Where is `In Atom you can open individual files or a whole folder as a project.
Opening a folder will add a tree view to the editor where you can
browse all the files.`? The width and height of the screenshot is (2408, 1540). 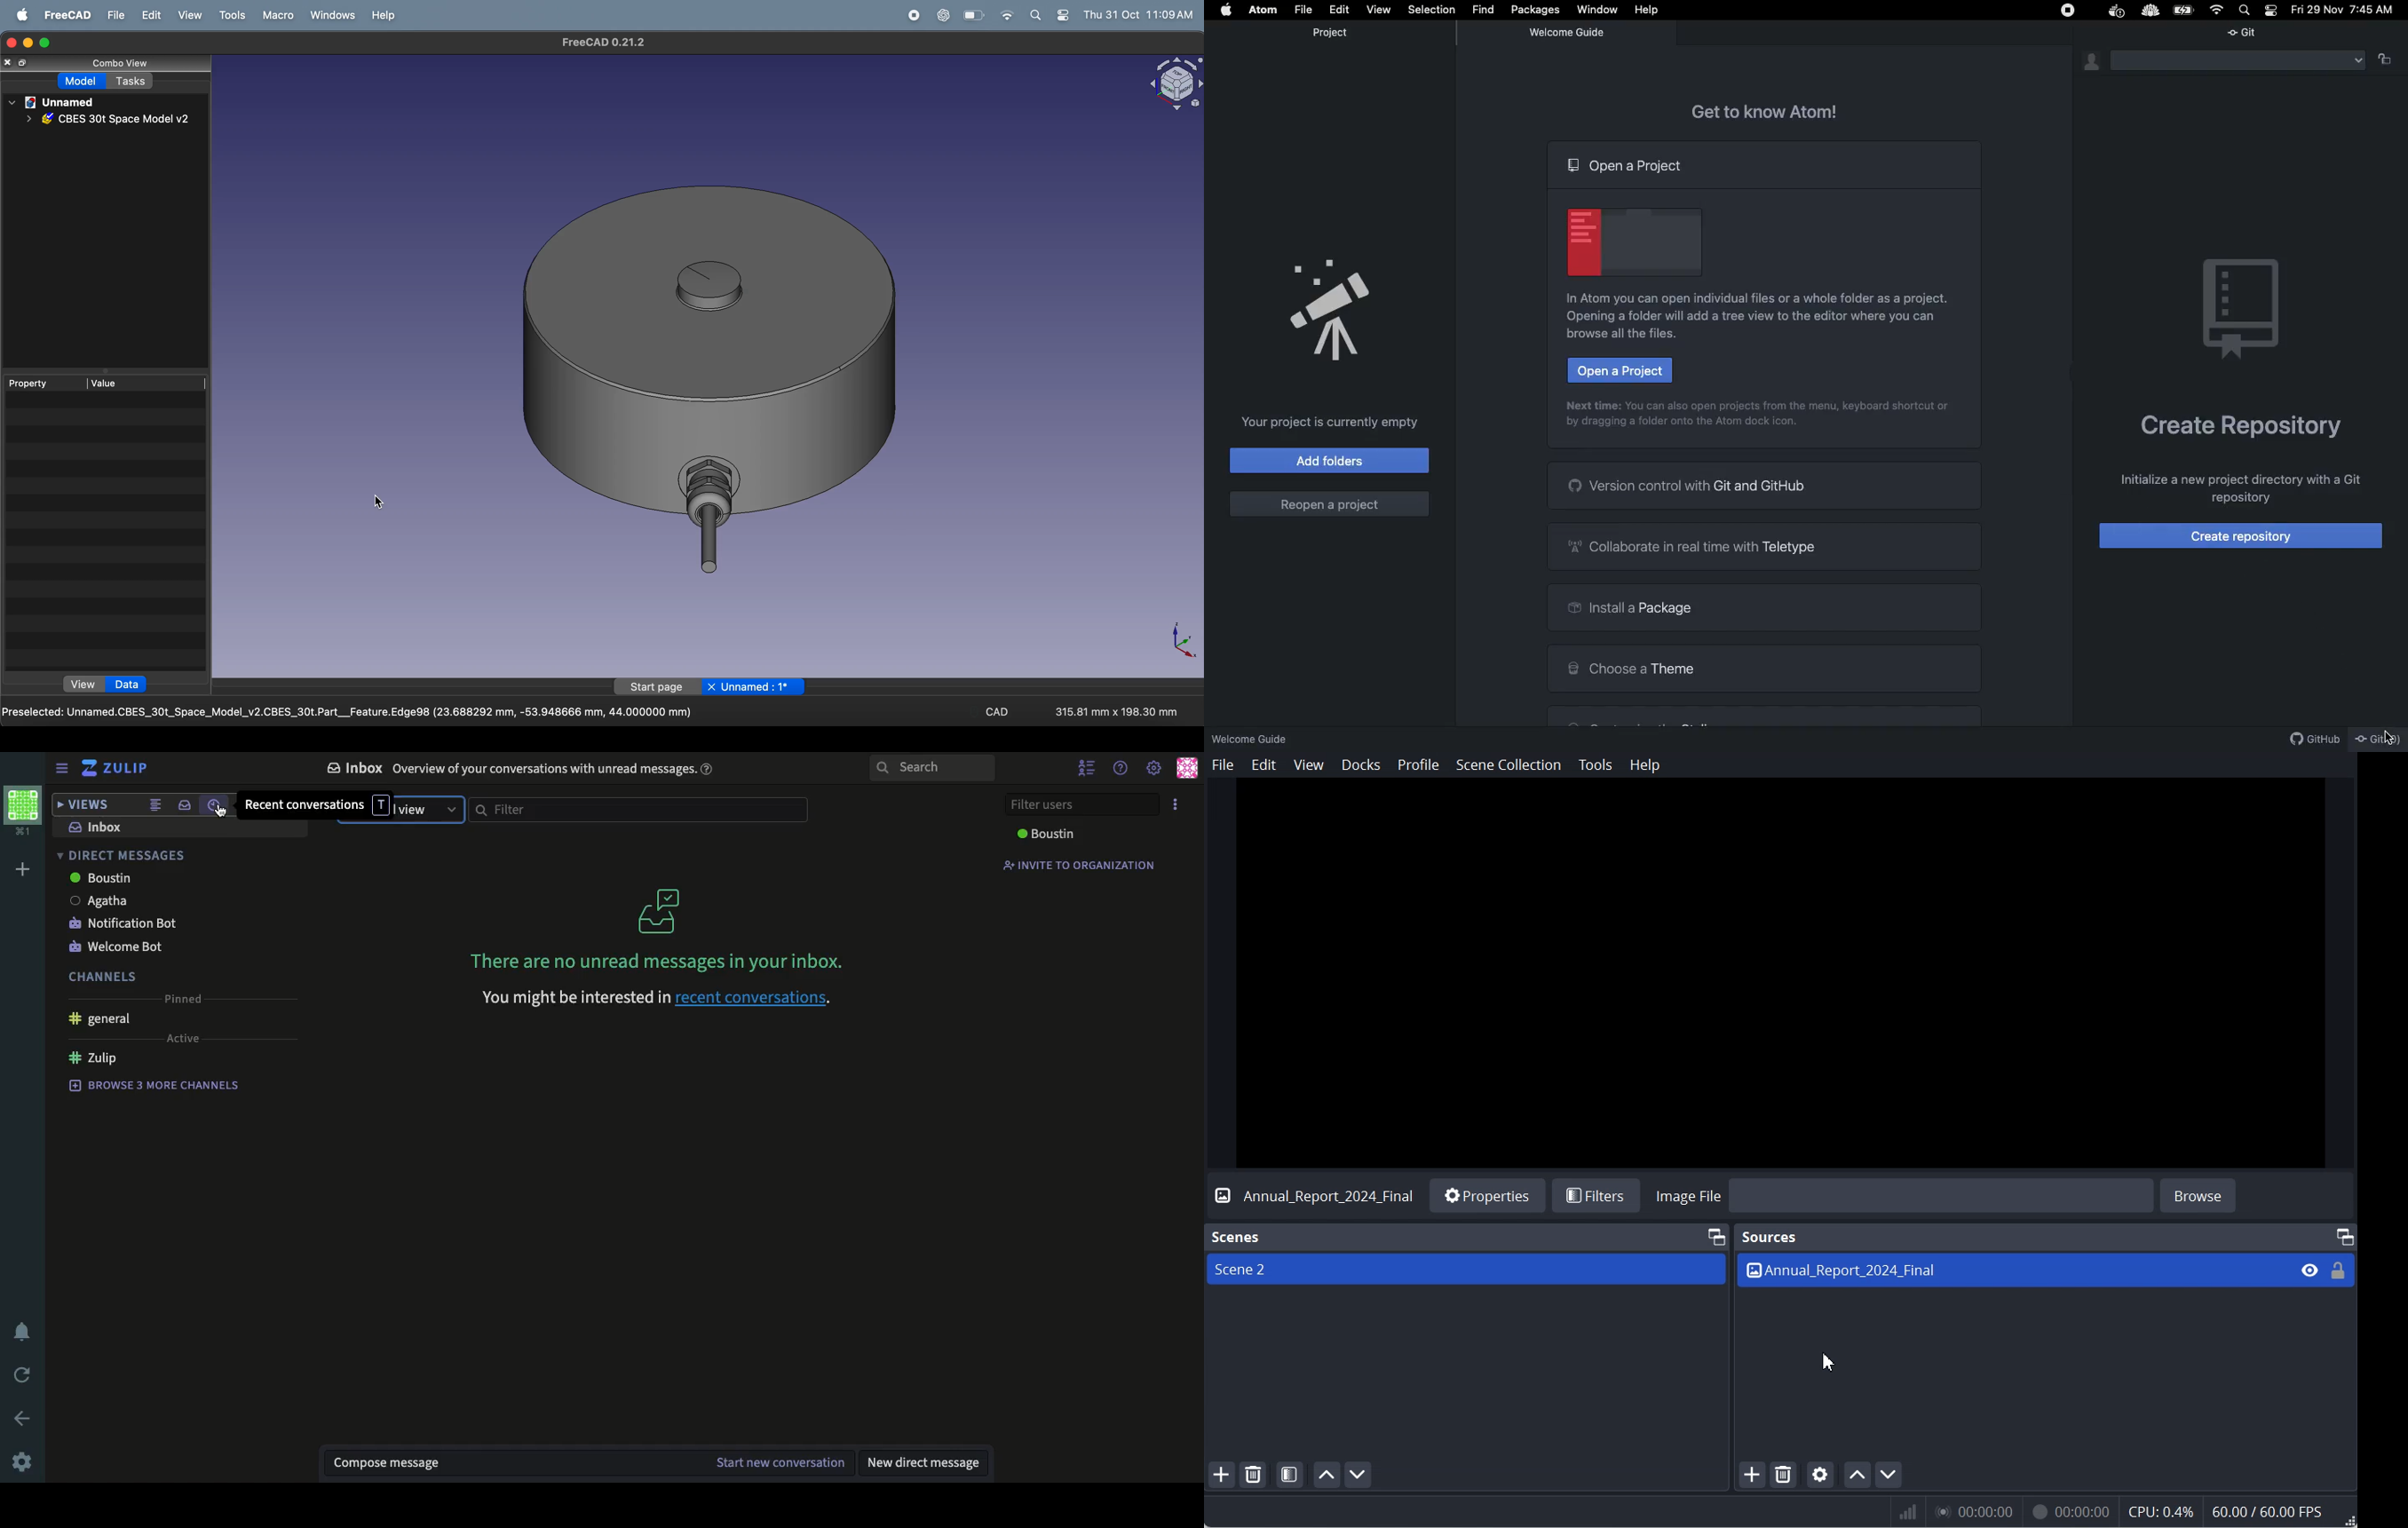 In Atom you can open individual files or a whole folder as a project.
Opening a folder will add a tree view to the editor where you can
browse all the files. is located at coordinates (1763, 319).